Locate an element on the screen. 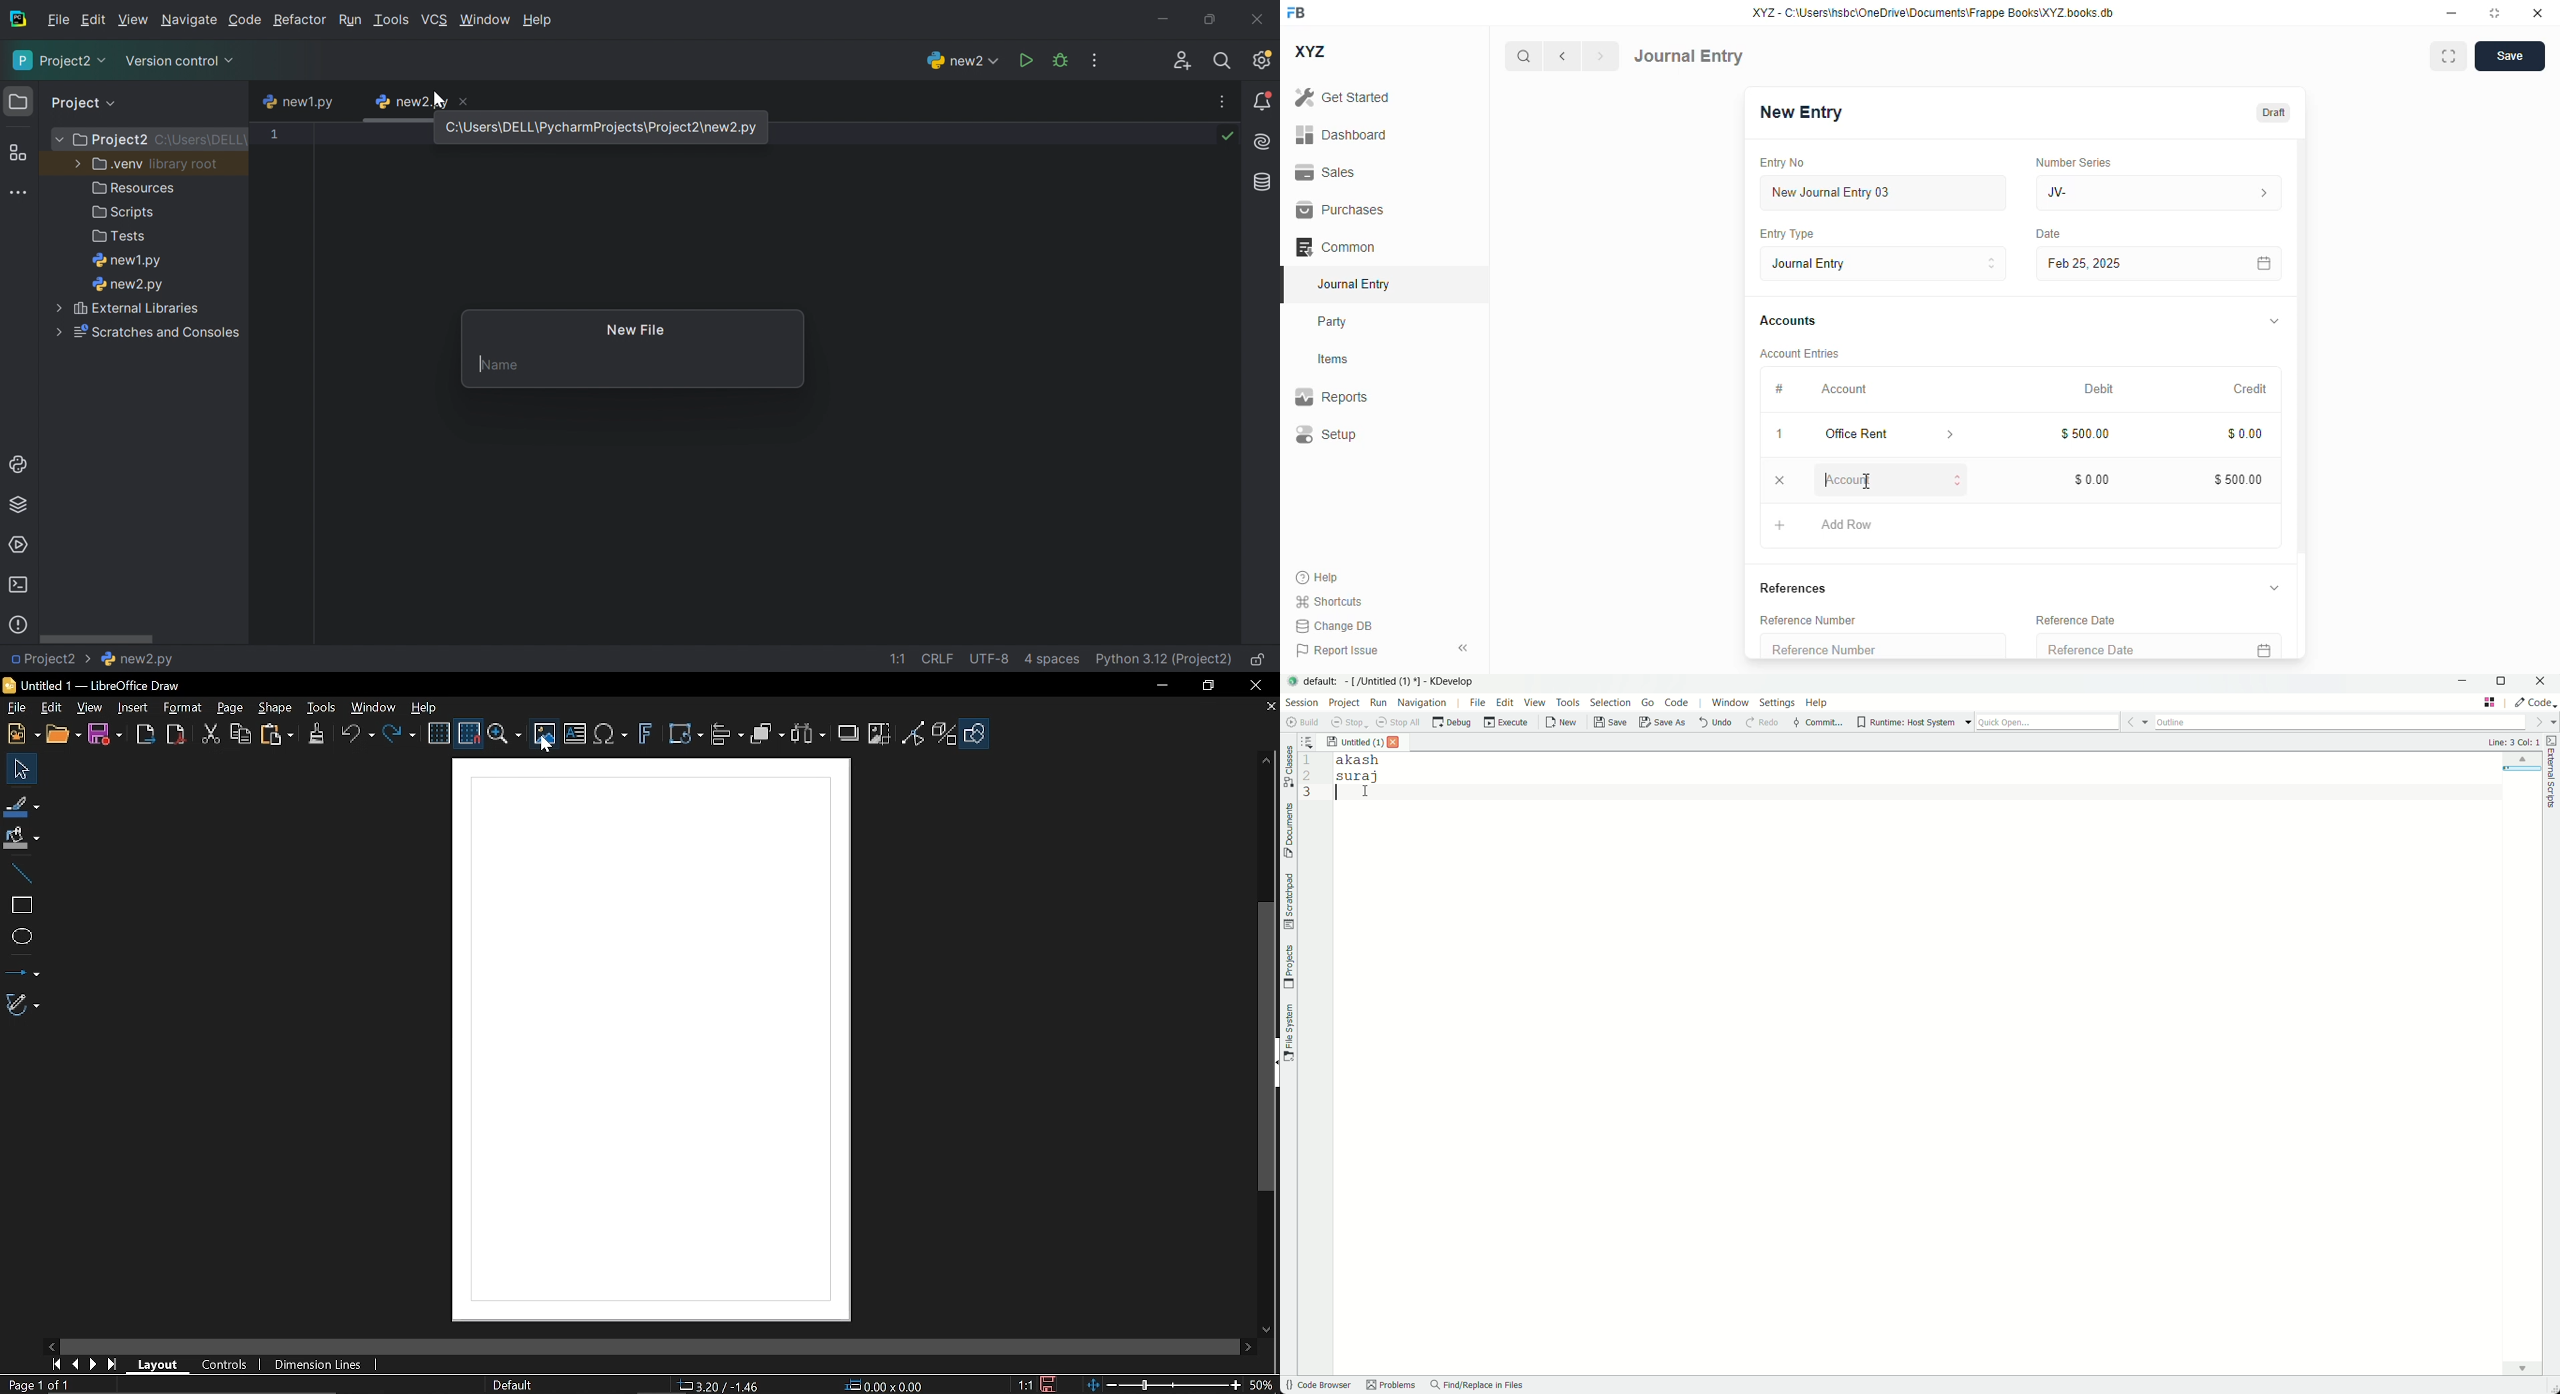 This screenshot has width=2576, height=1400. calendar icon is located at coordinates (2265, 264).